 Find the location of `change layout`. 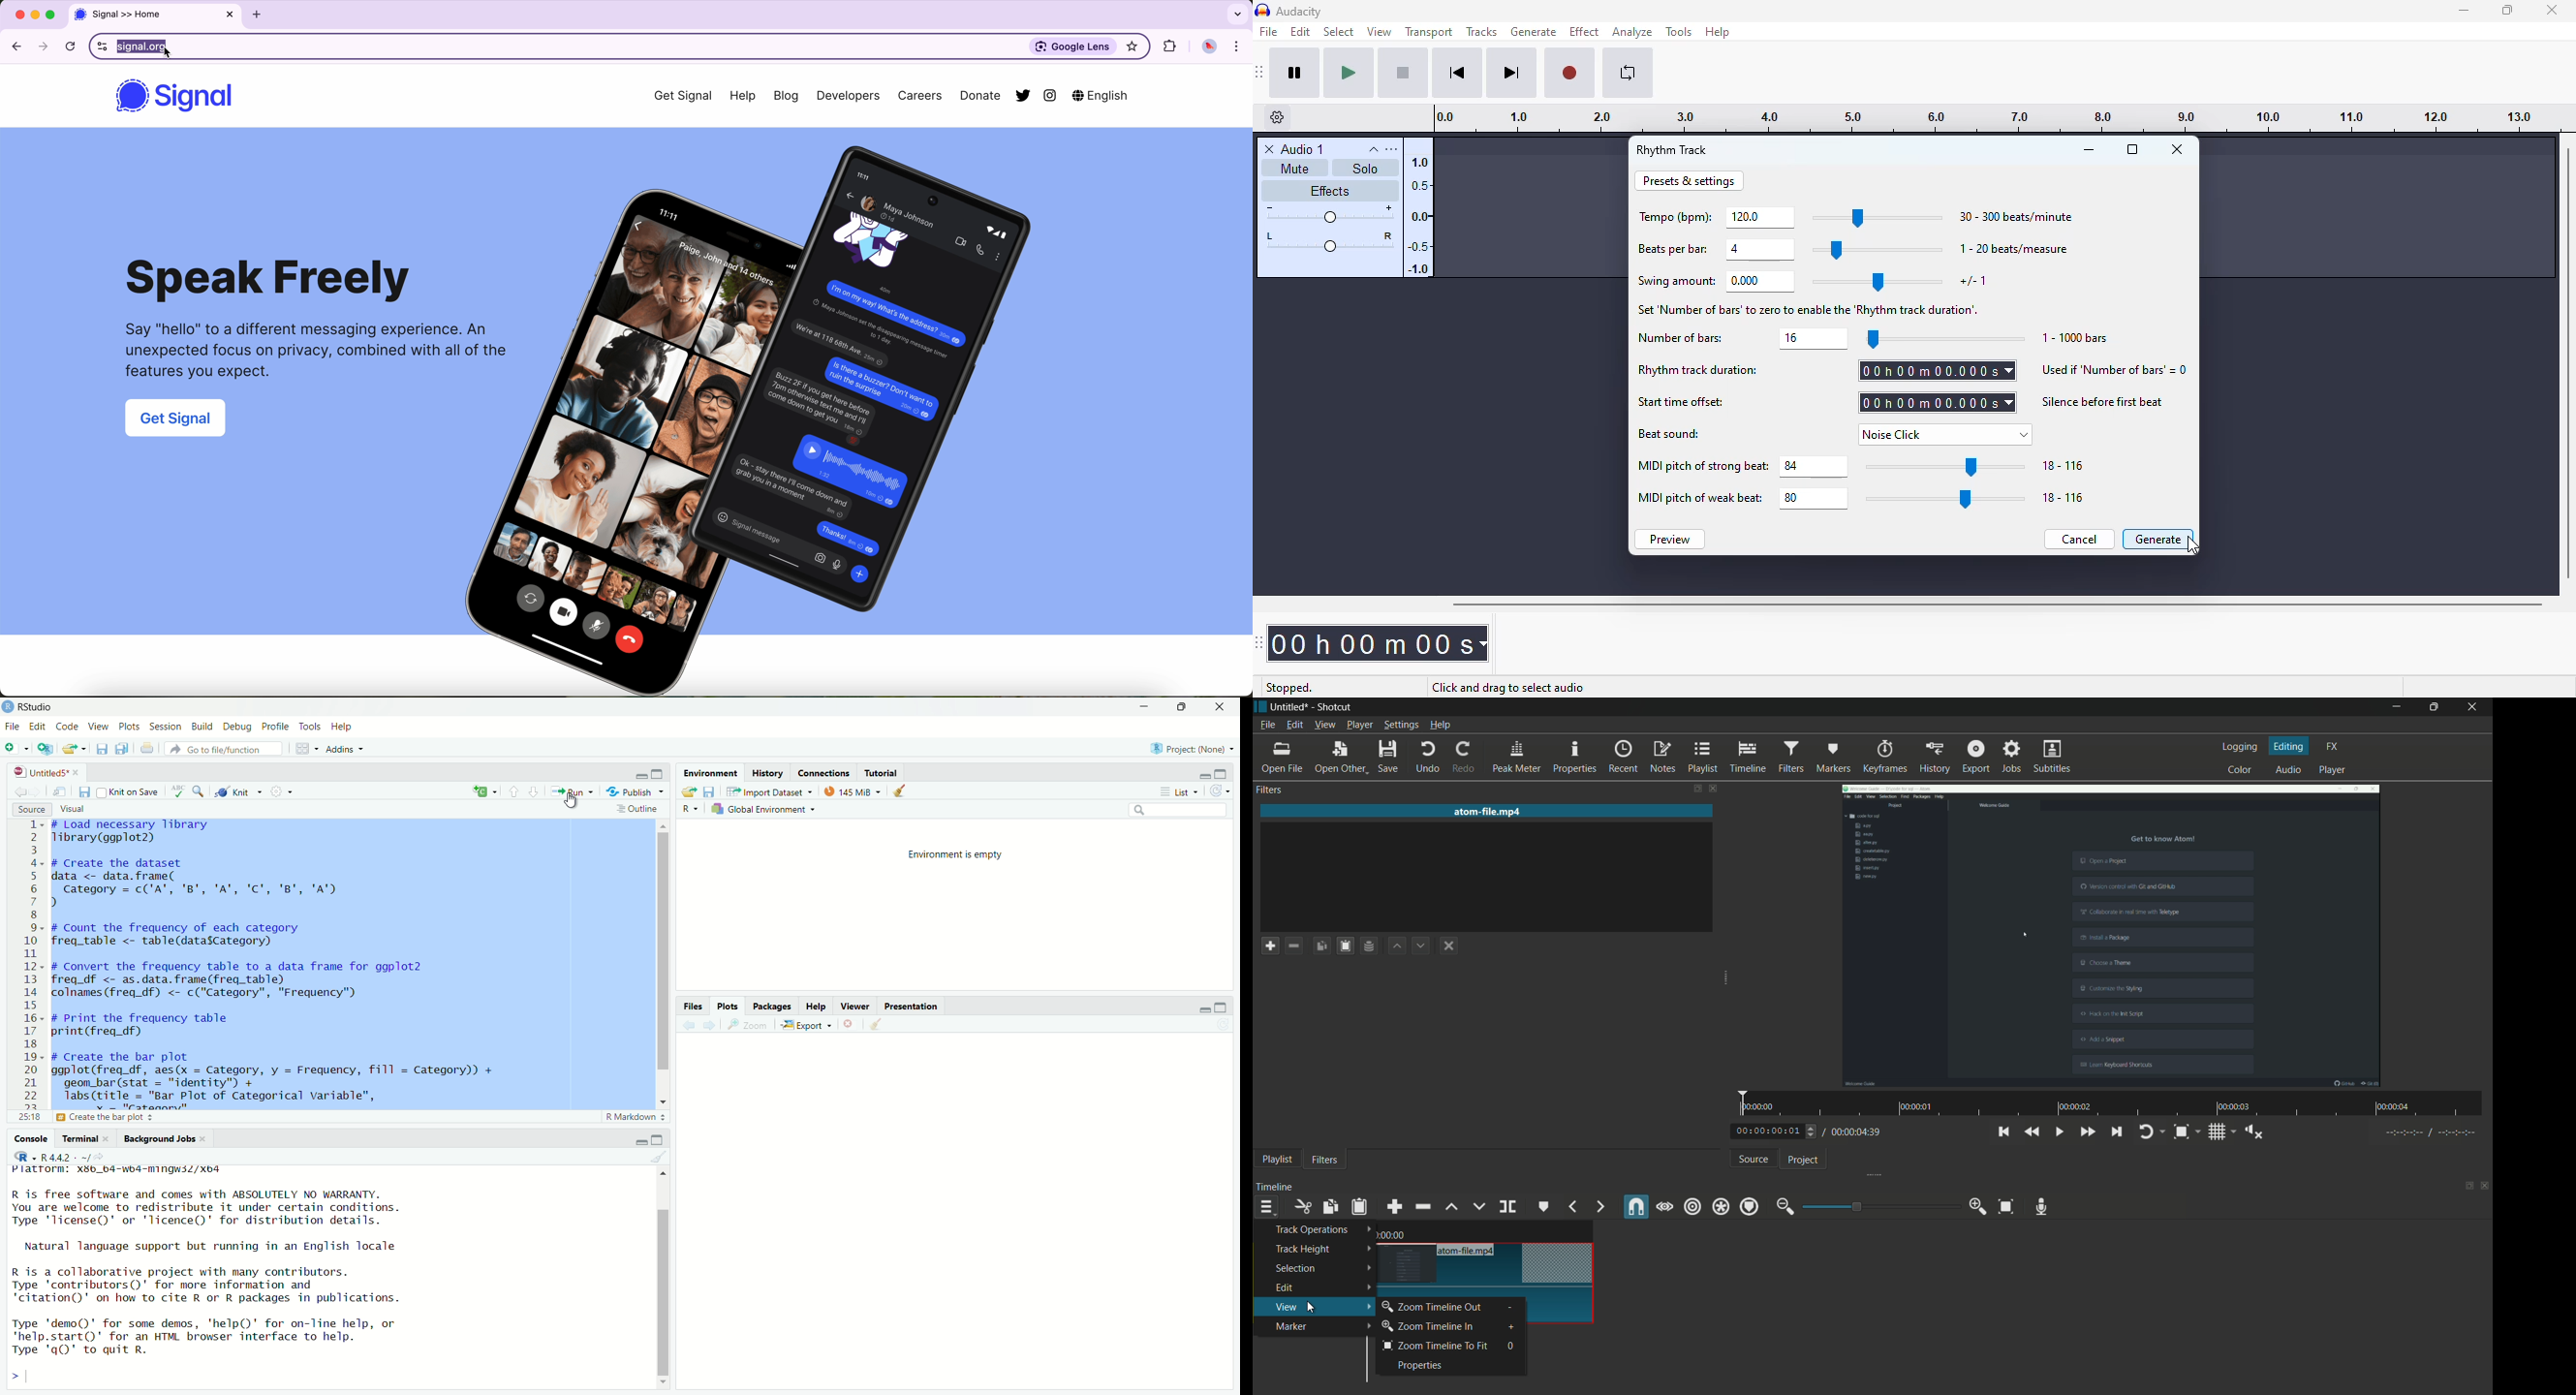

change layout is located at coordinates (2467, 1185).